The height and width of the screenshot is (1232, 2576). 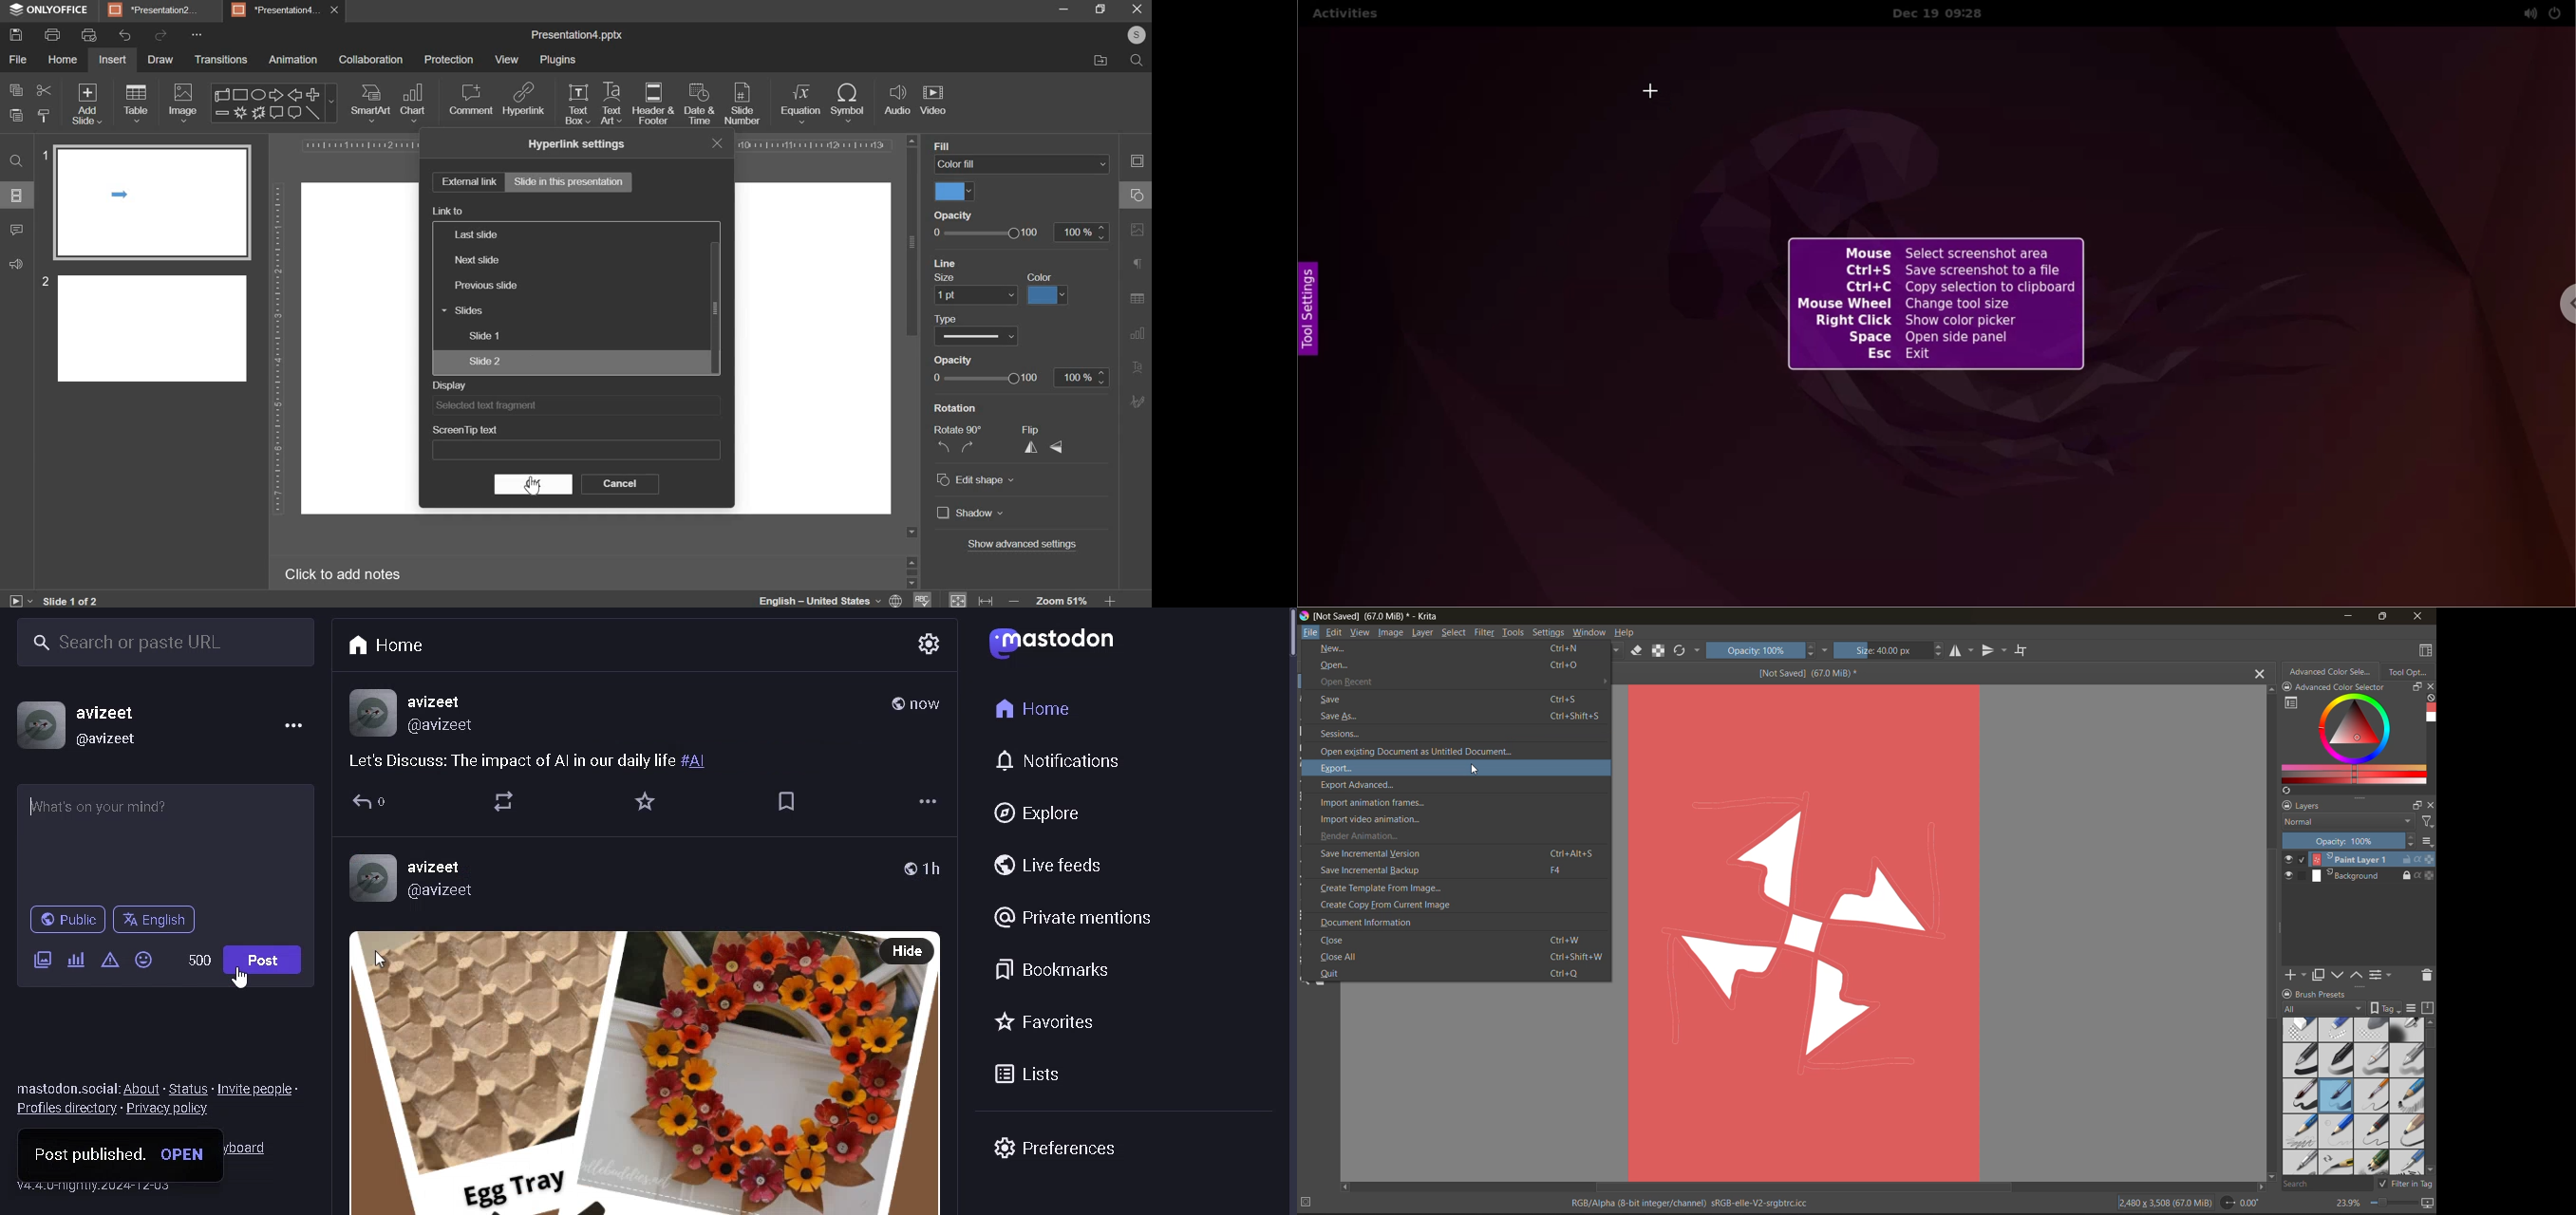 What do you see at coordinates (1963, 651) in the screenshot?
I see `horizontal mirror tool` at bounding box center [1963, 651].